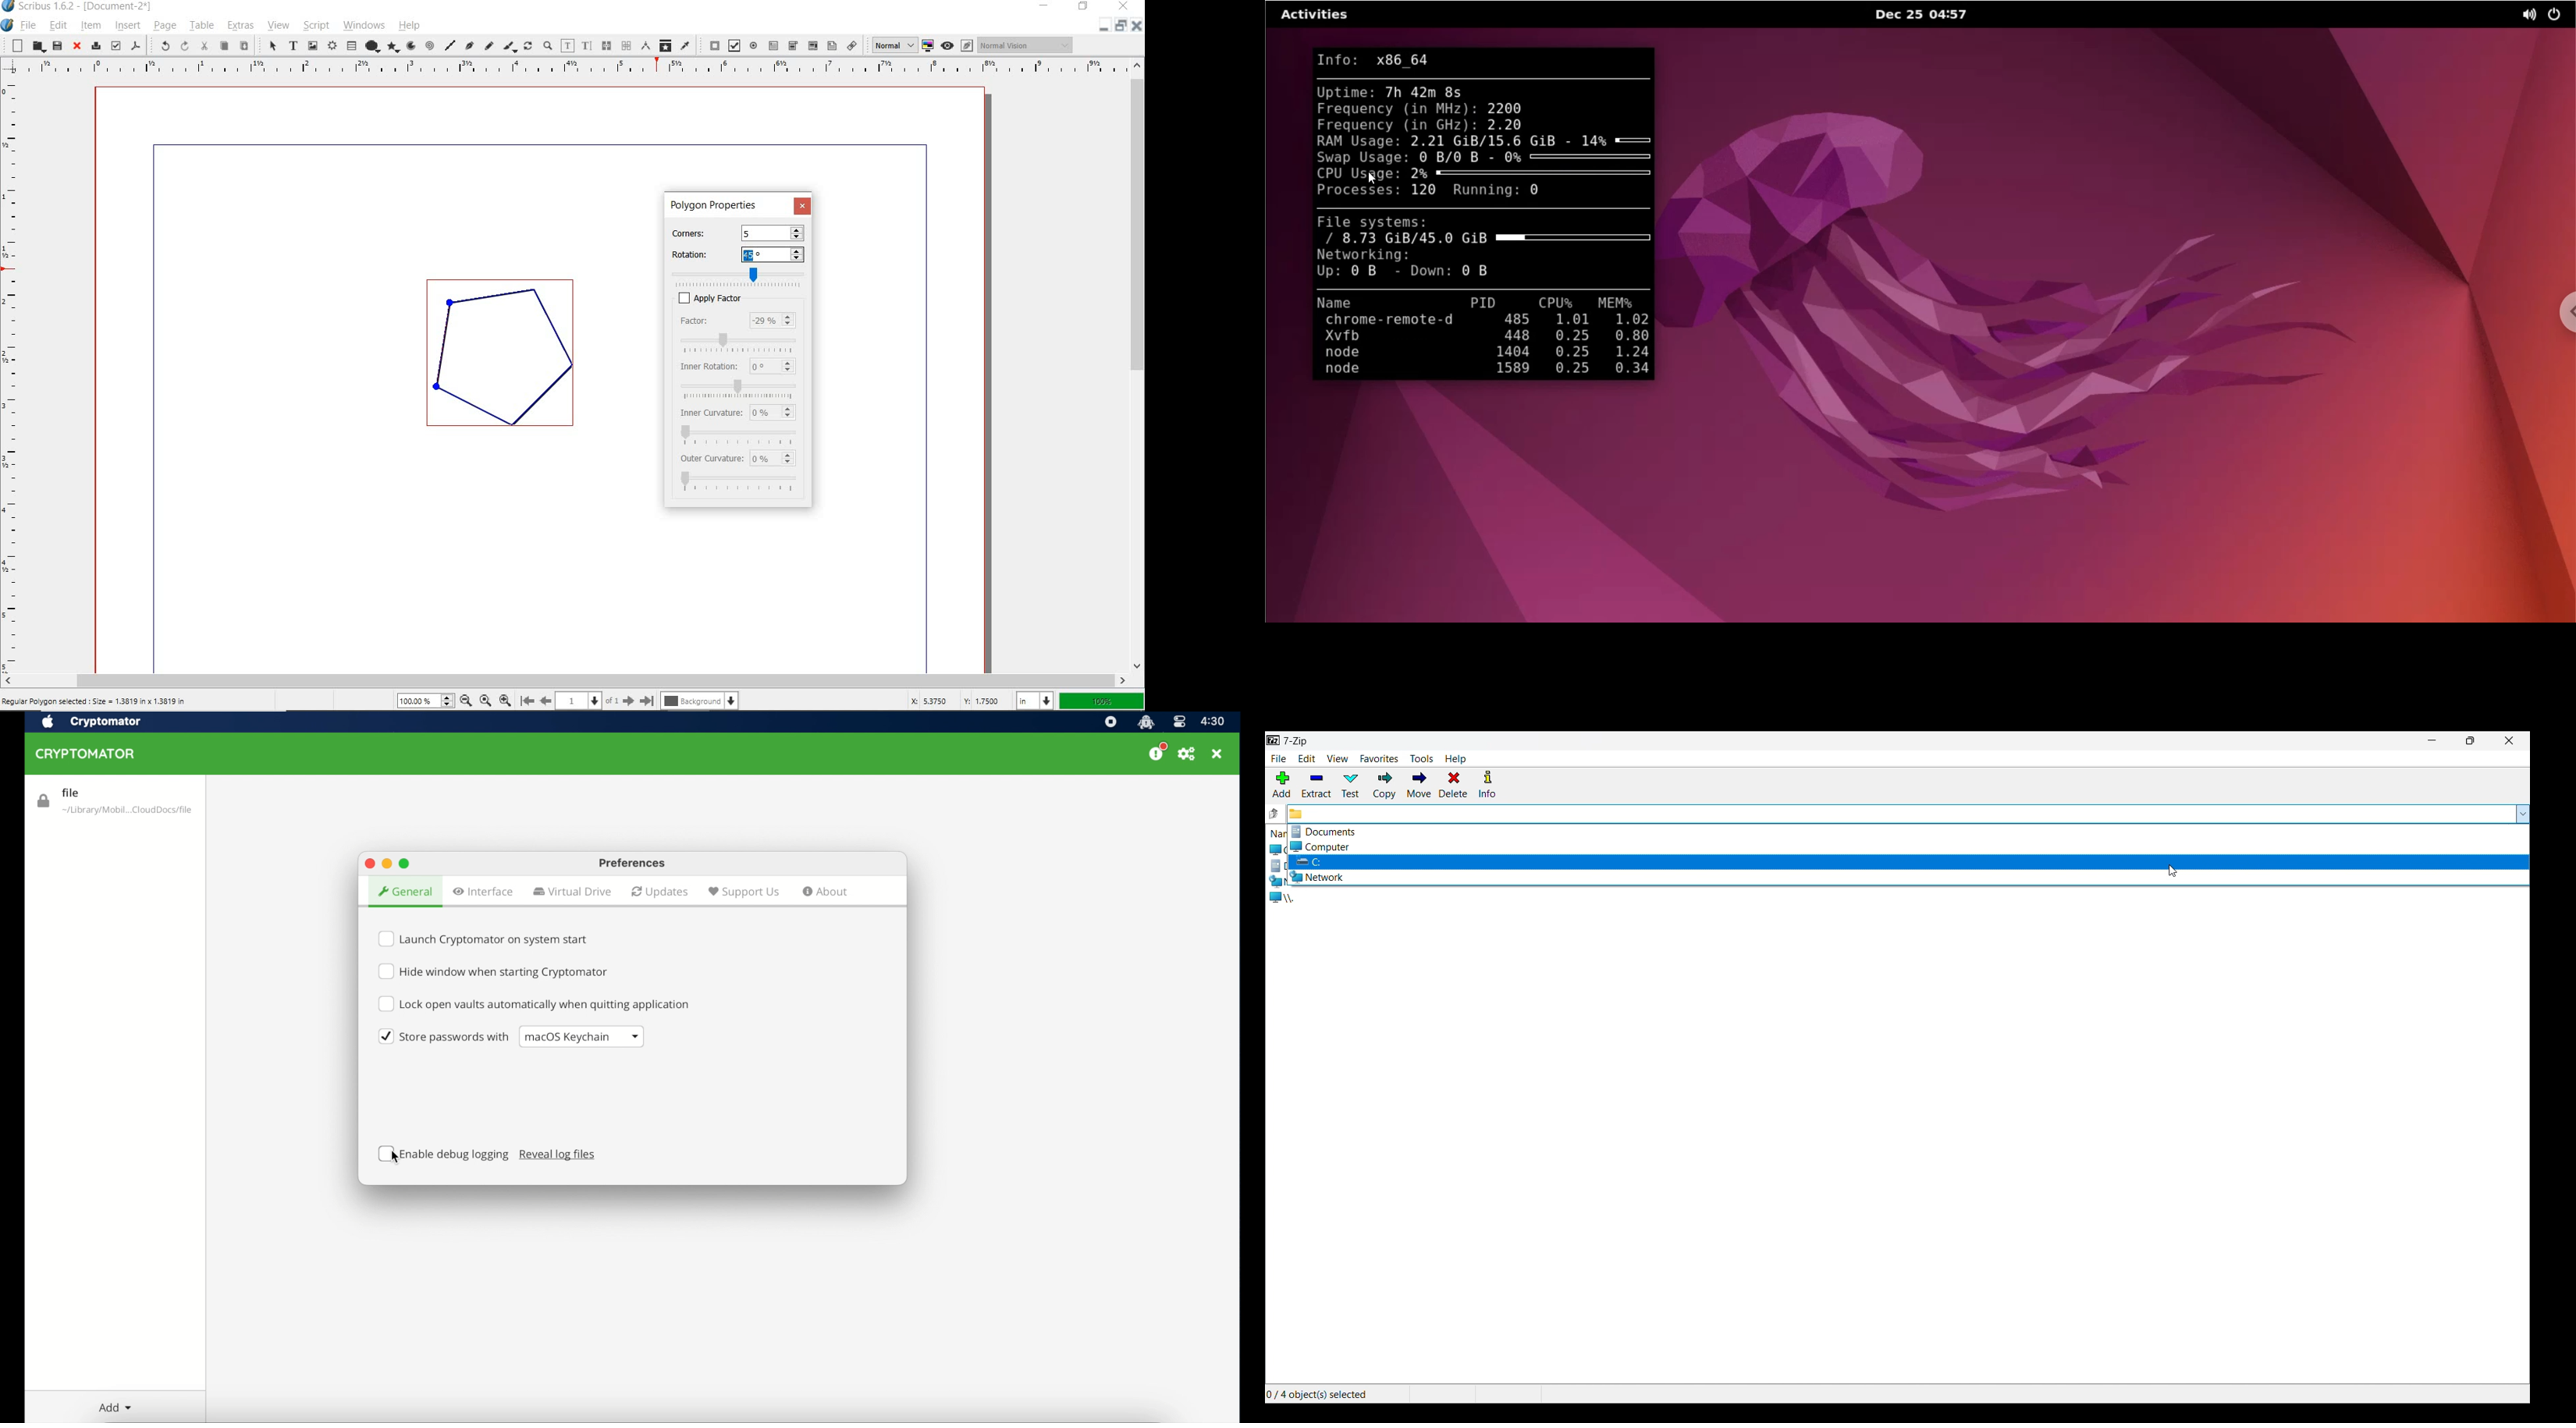 The width and height of the screenshot is (2576, 1428). Describe the element at coordinates (1906, 847) in the screenshot. I see `Computer` at that location.